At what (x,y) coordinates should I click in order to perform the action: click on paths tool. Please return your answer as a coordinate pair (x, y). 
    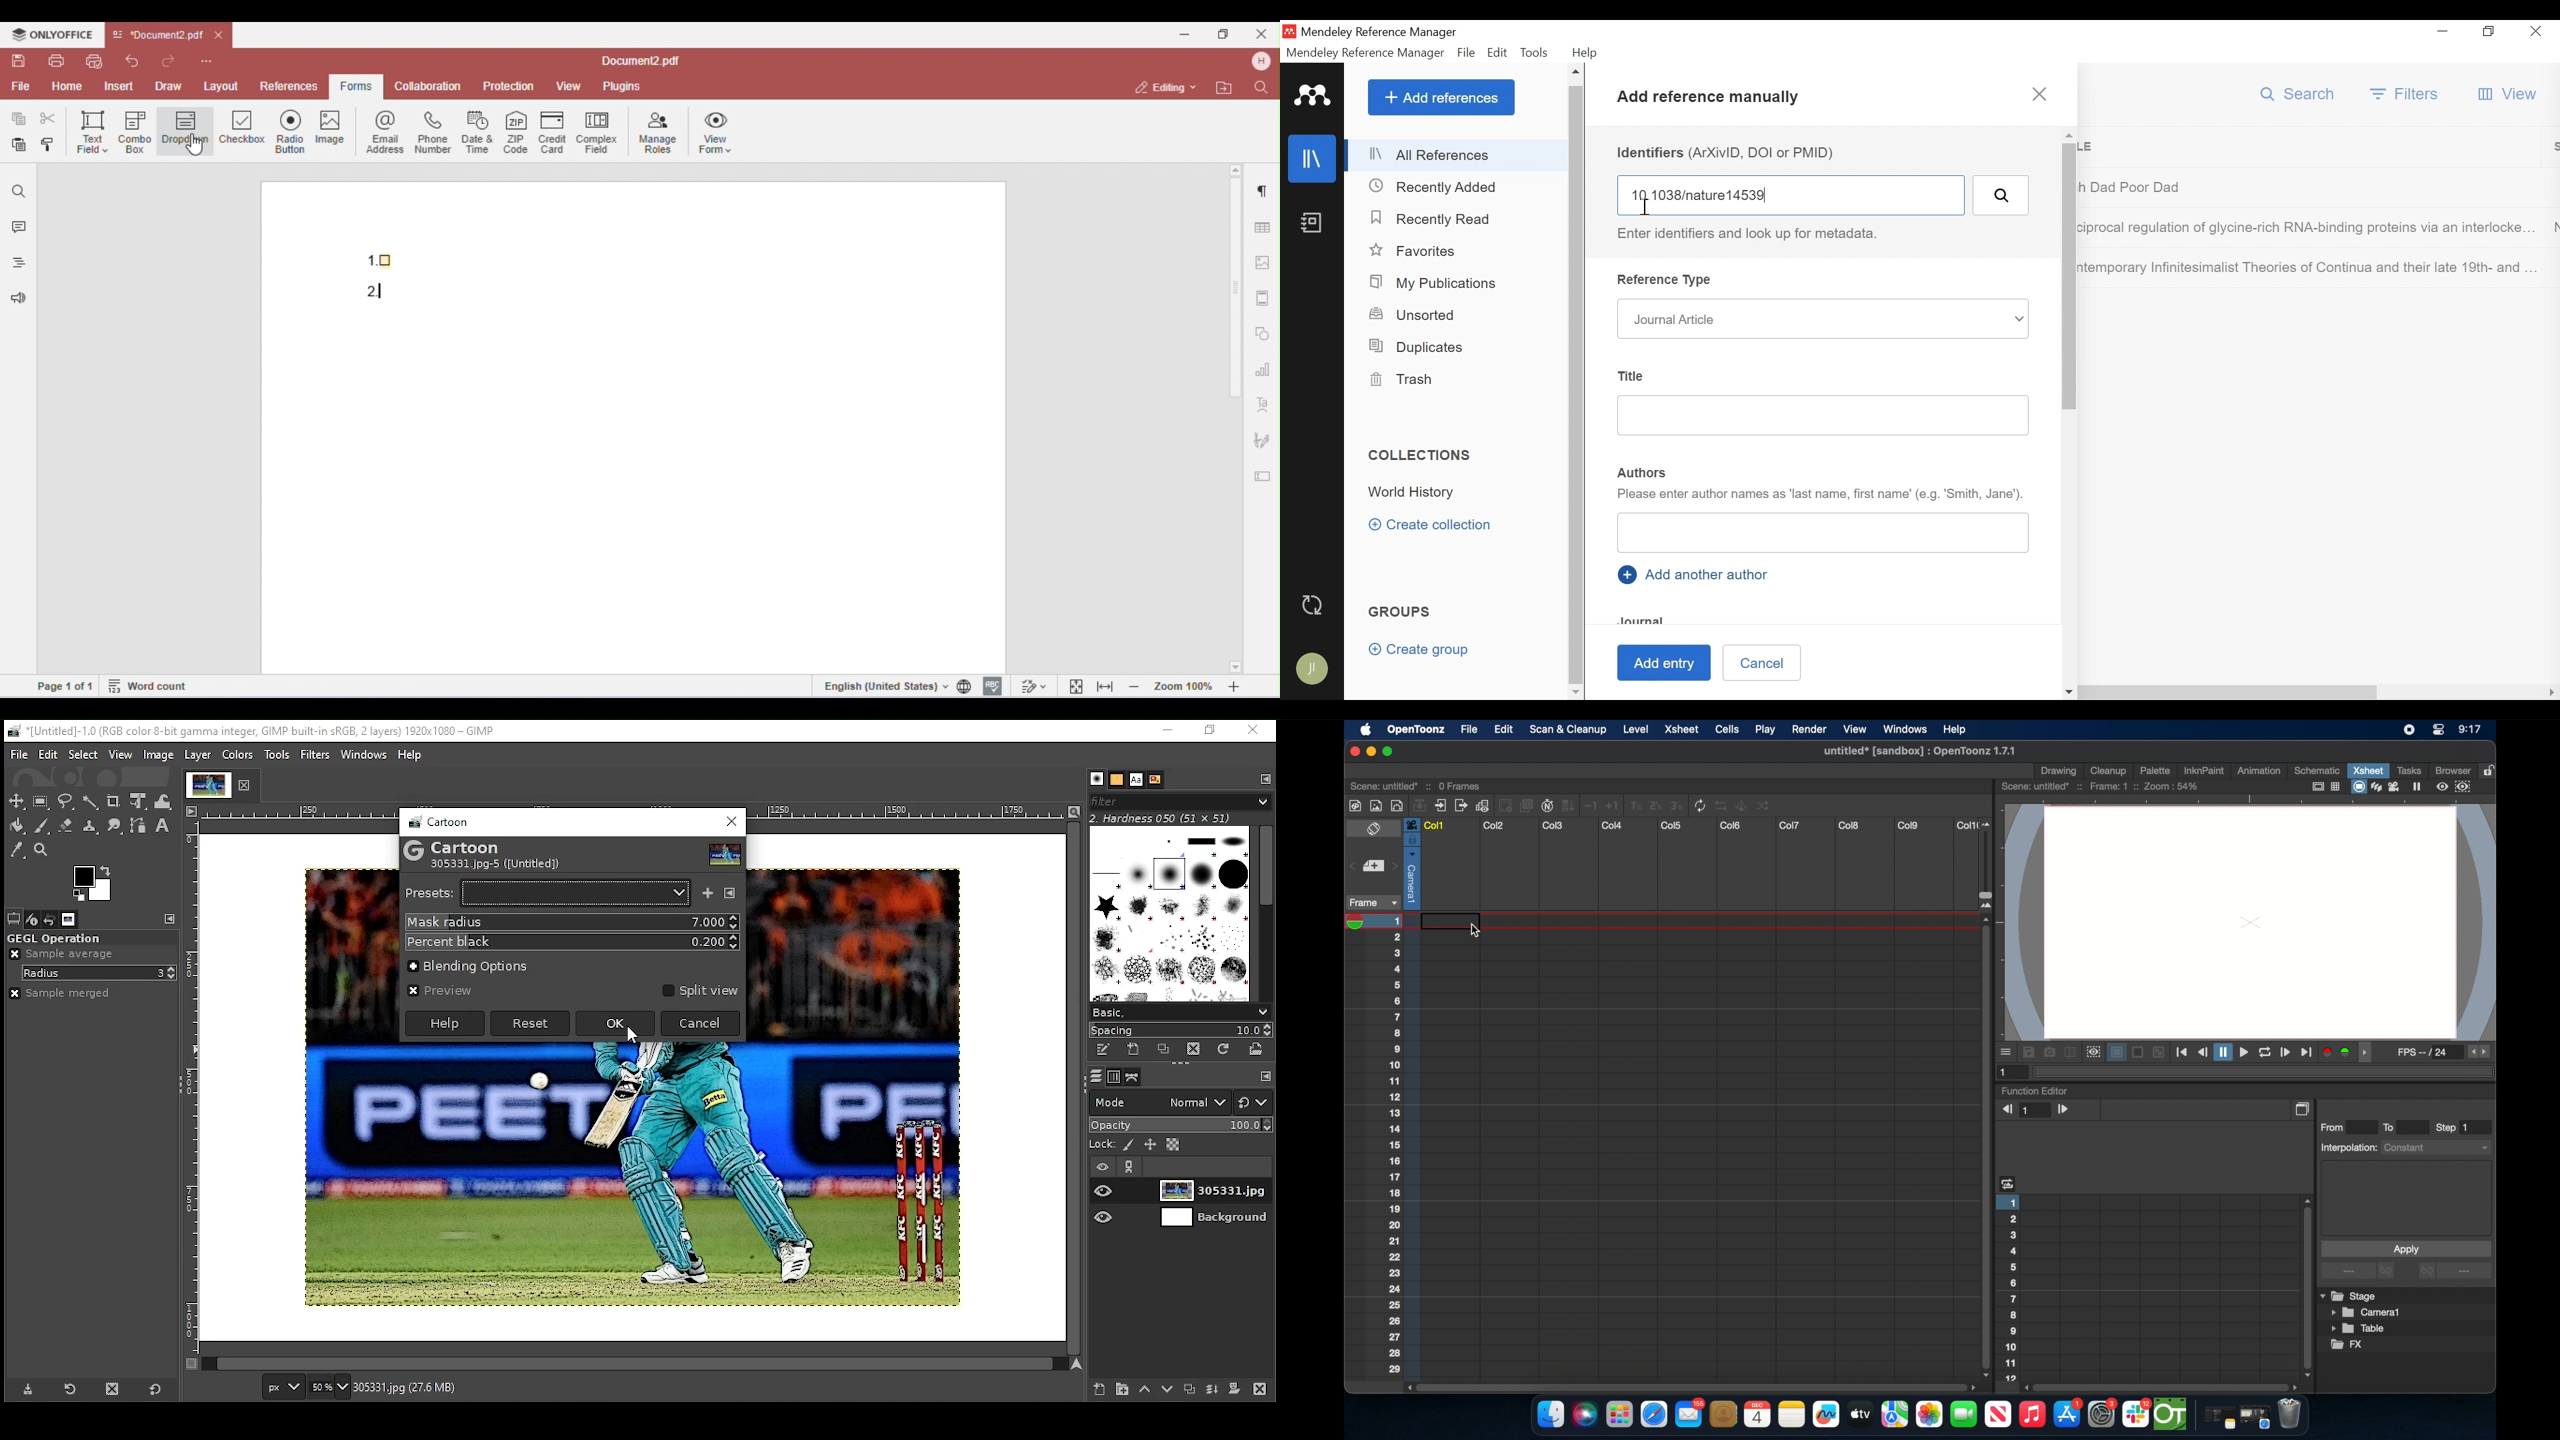
    Looking at the image, I should click on (139, 825).